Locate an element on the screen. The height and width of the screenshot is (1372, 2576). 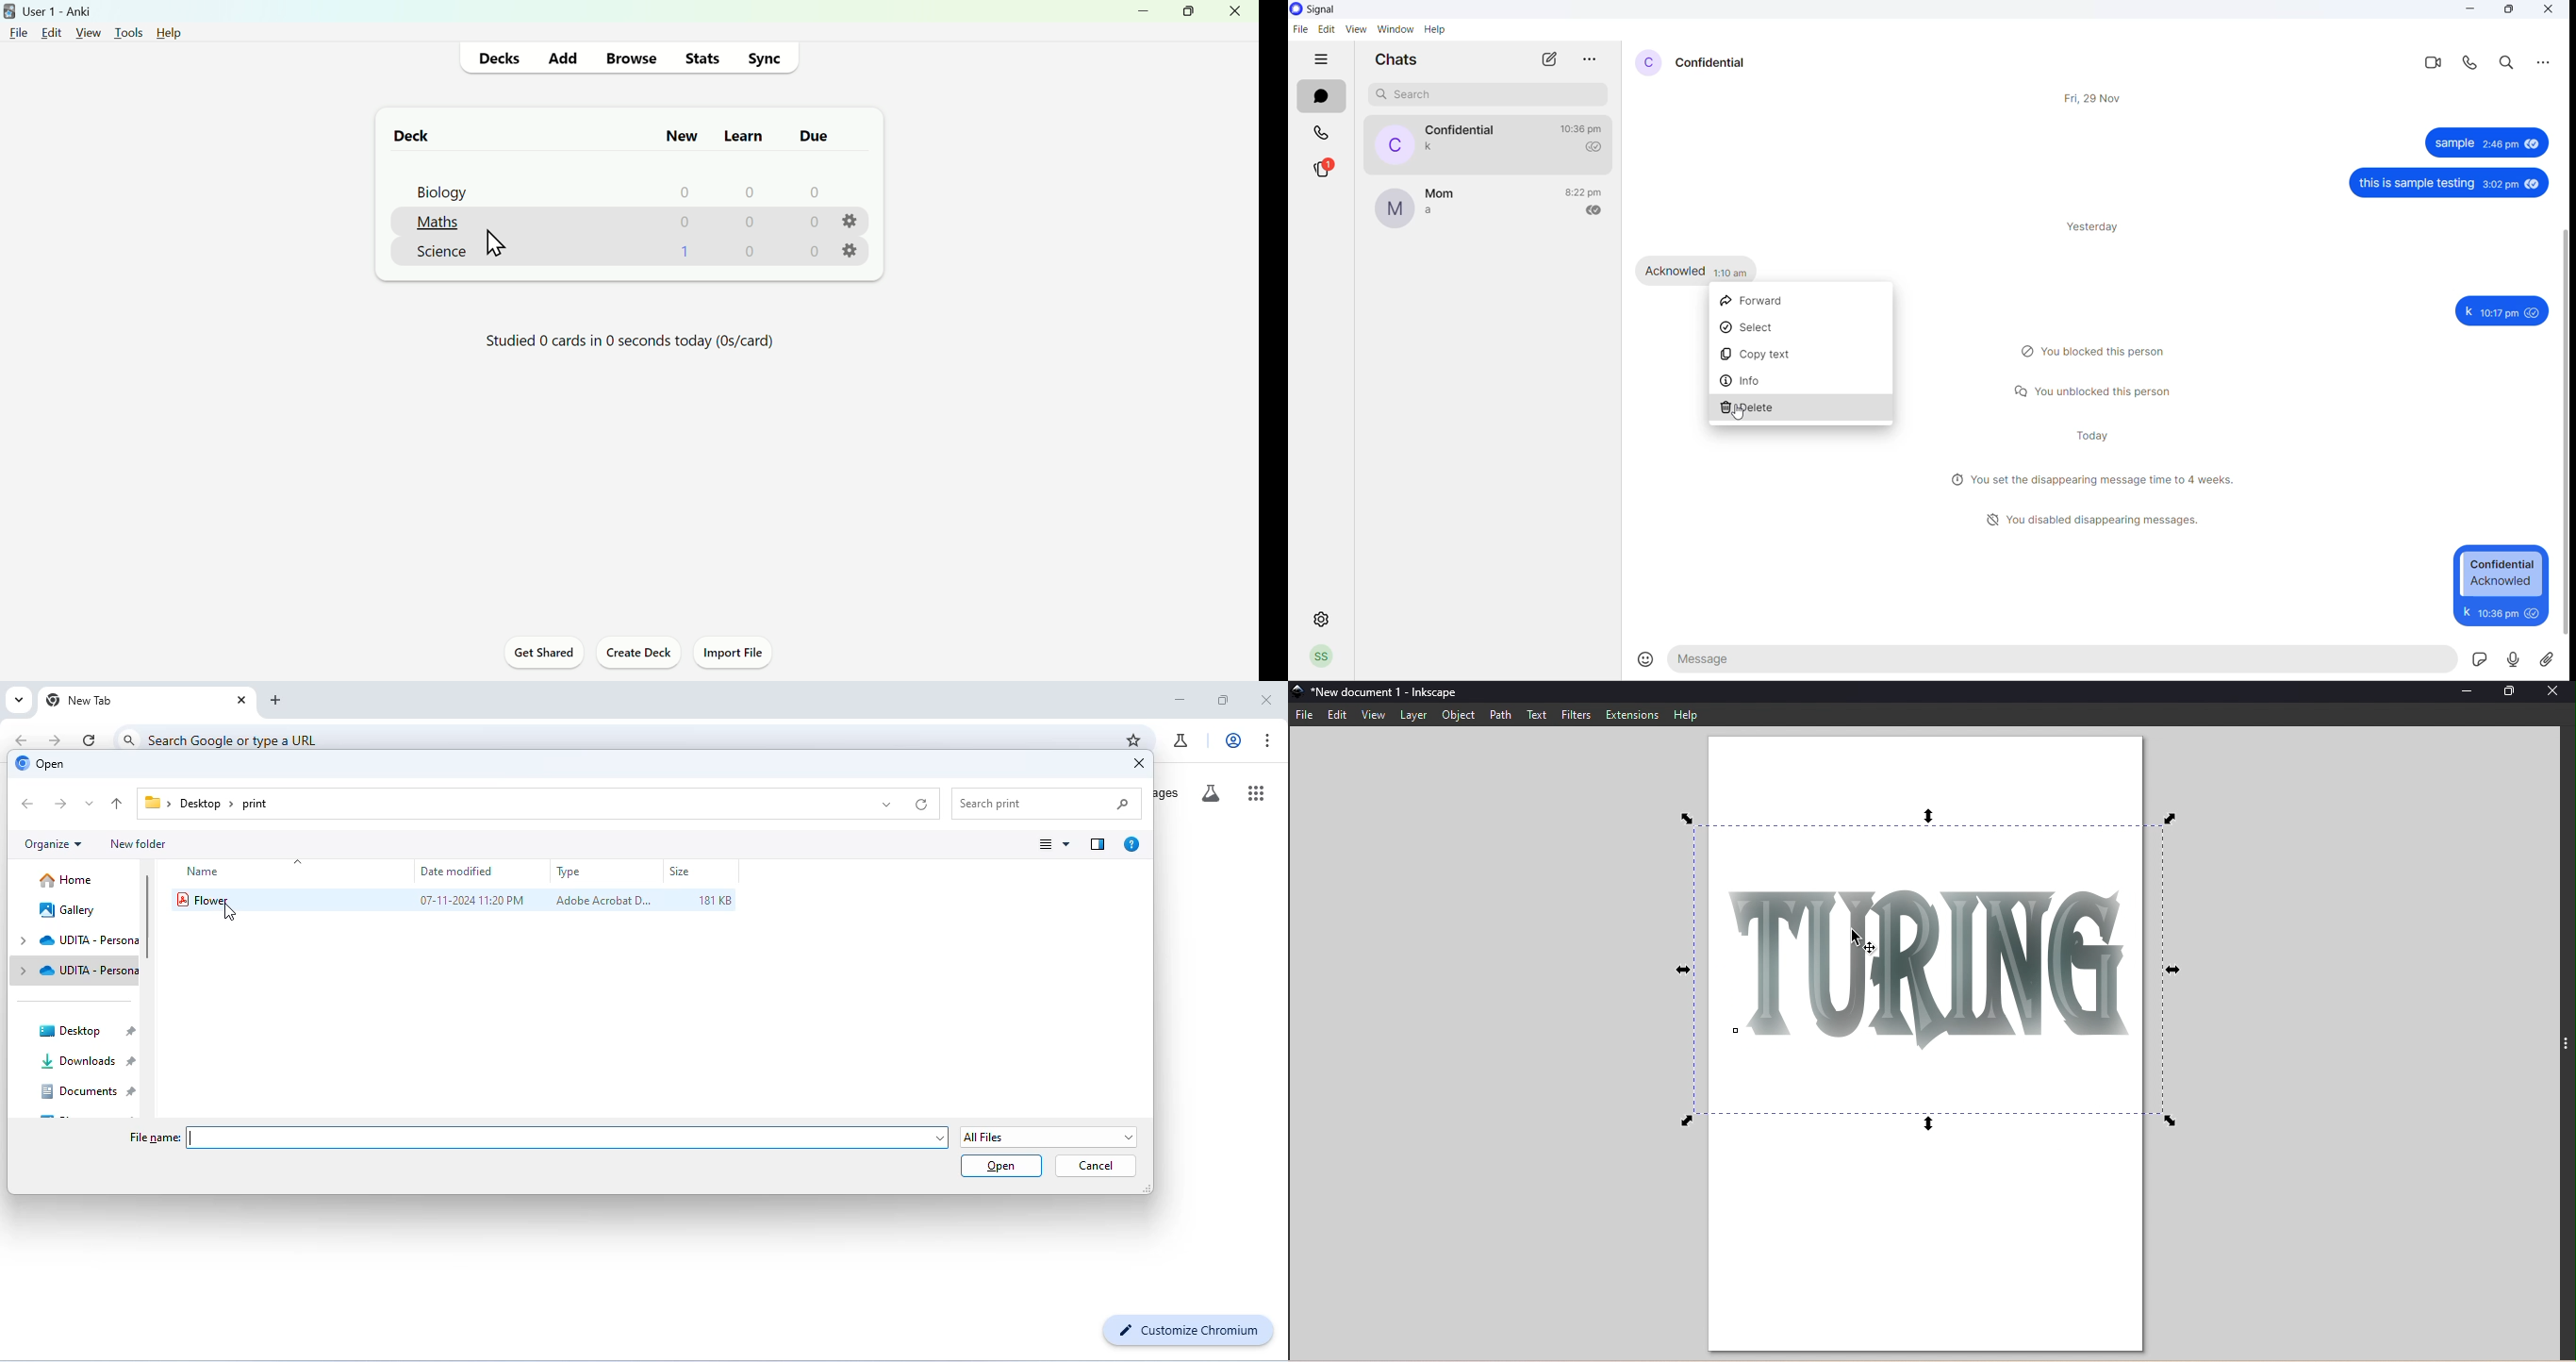
3:02 pm is located at coordinates (2500, 186).